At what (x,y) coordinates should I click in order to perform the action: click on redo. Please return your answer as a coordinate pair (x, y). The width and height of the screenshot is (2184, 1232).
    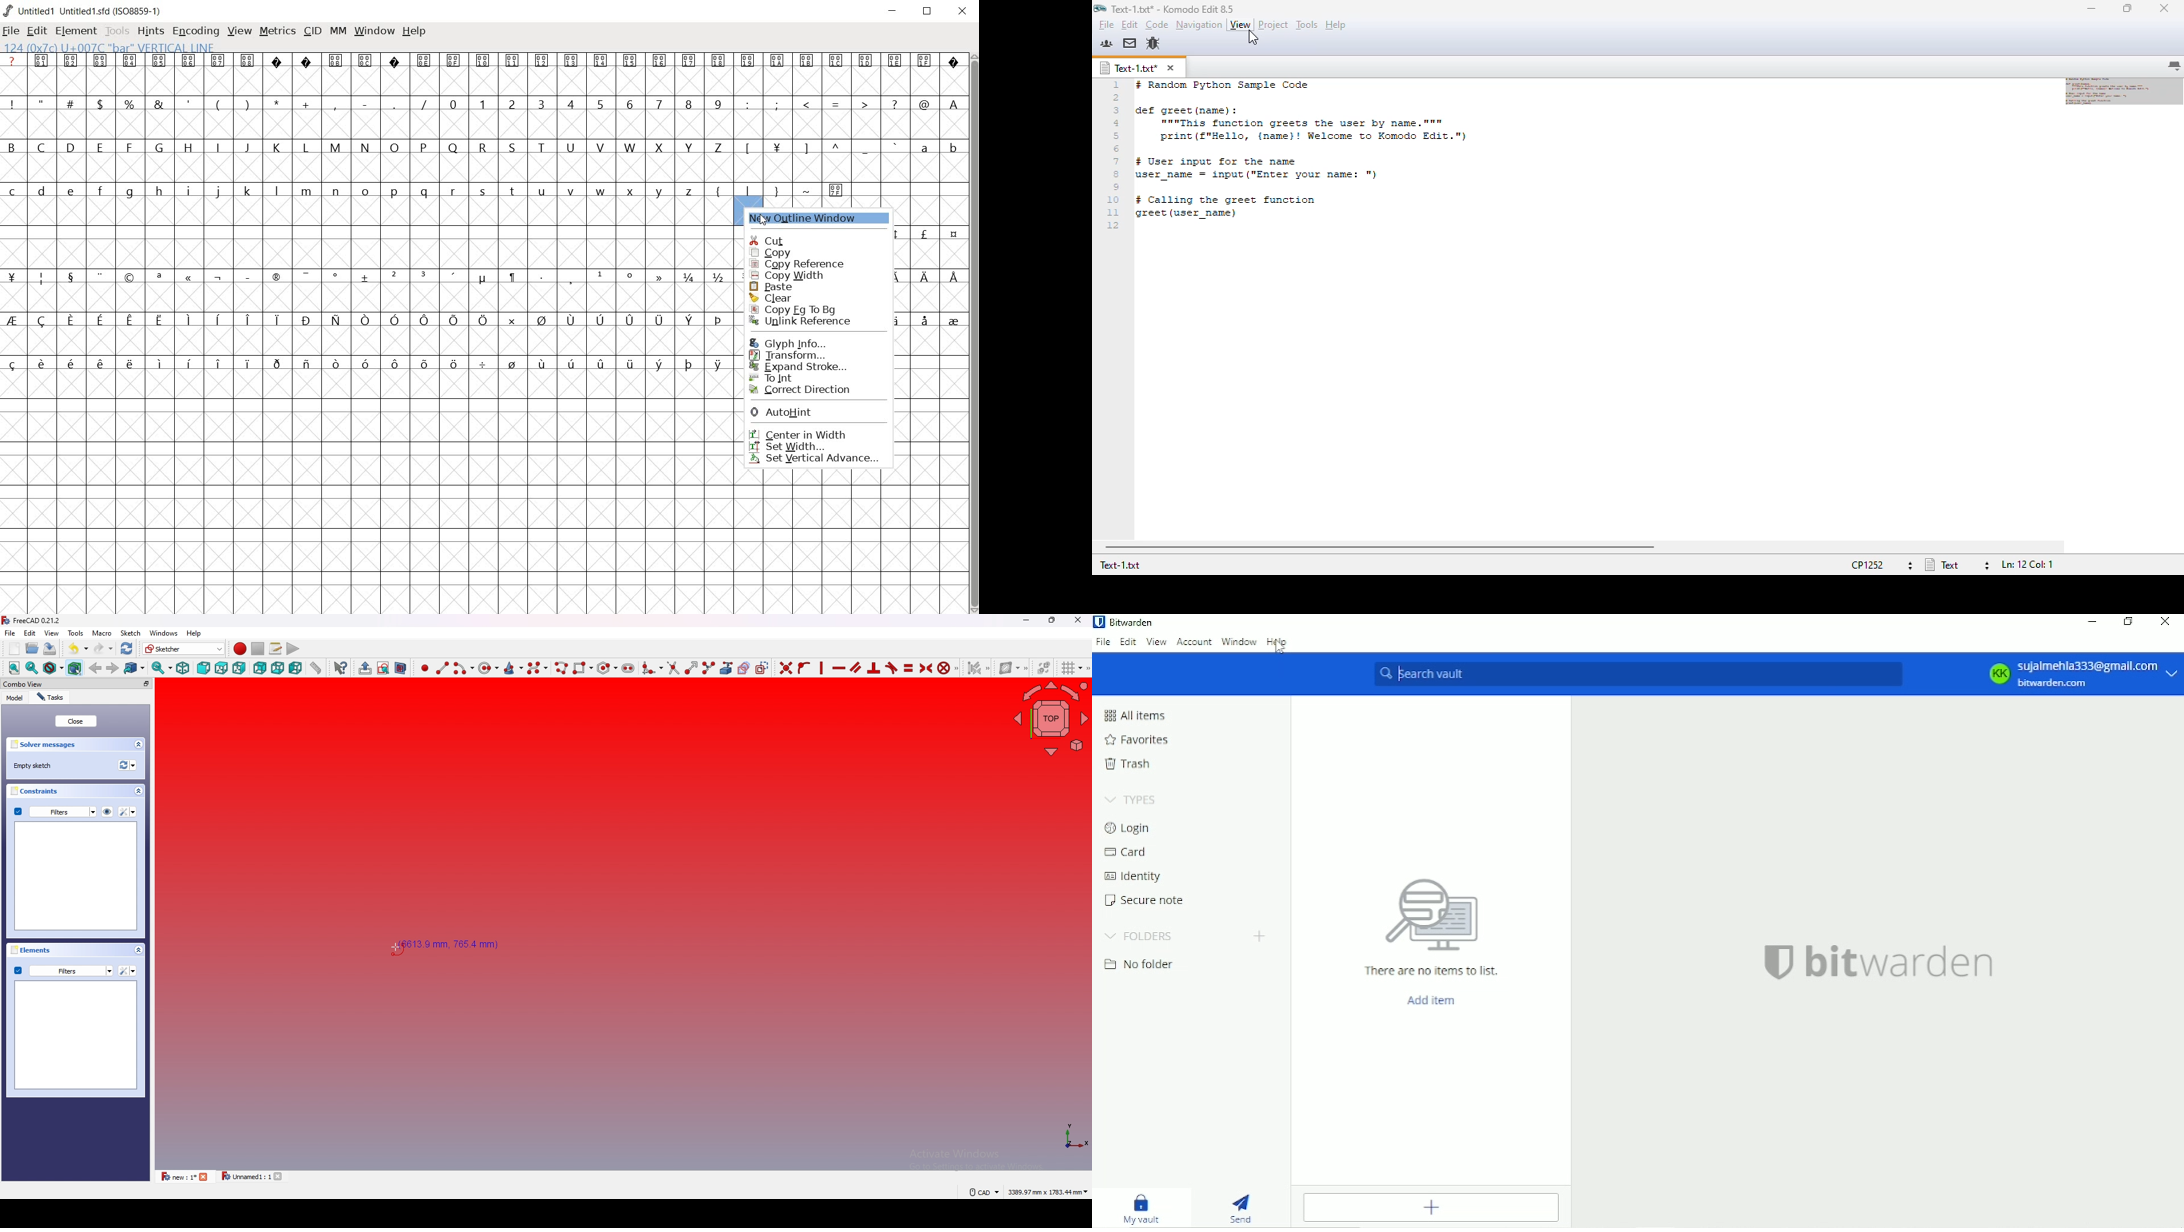
    Looking at the image, I should click on (105, 648).